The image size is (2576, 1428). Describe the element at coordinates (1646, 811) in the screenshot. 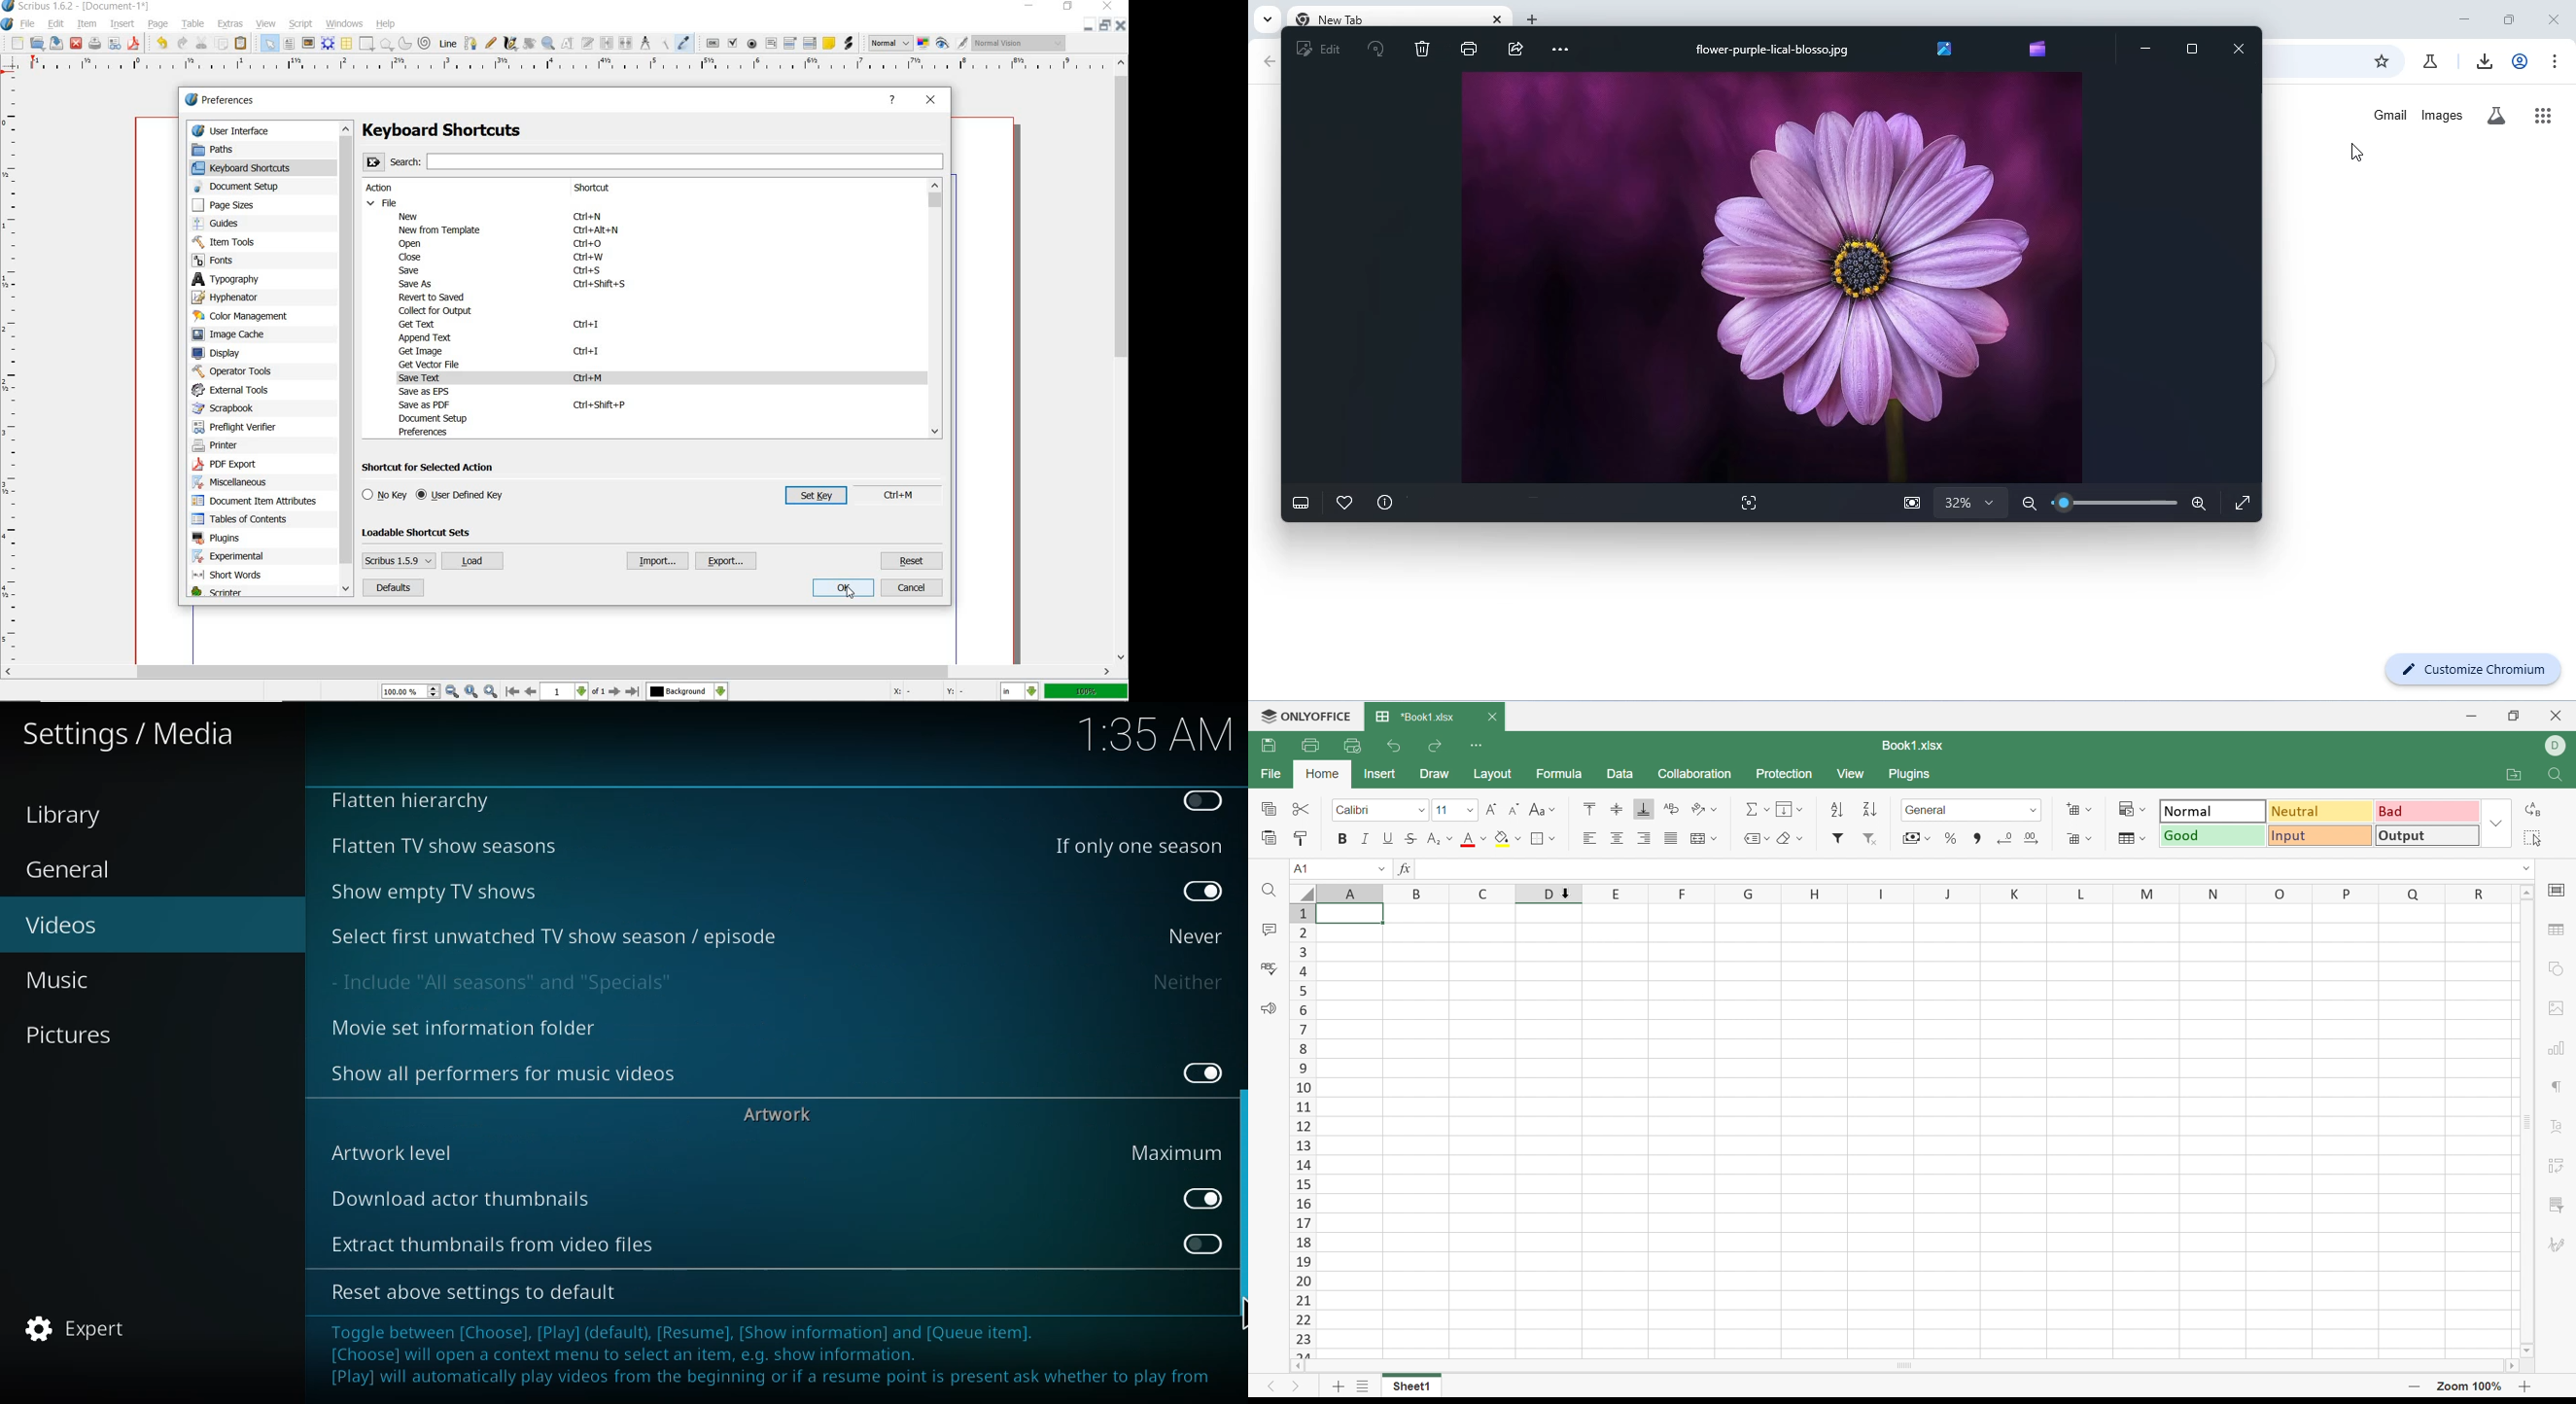

I see `Align Bottom` at that location.